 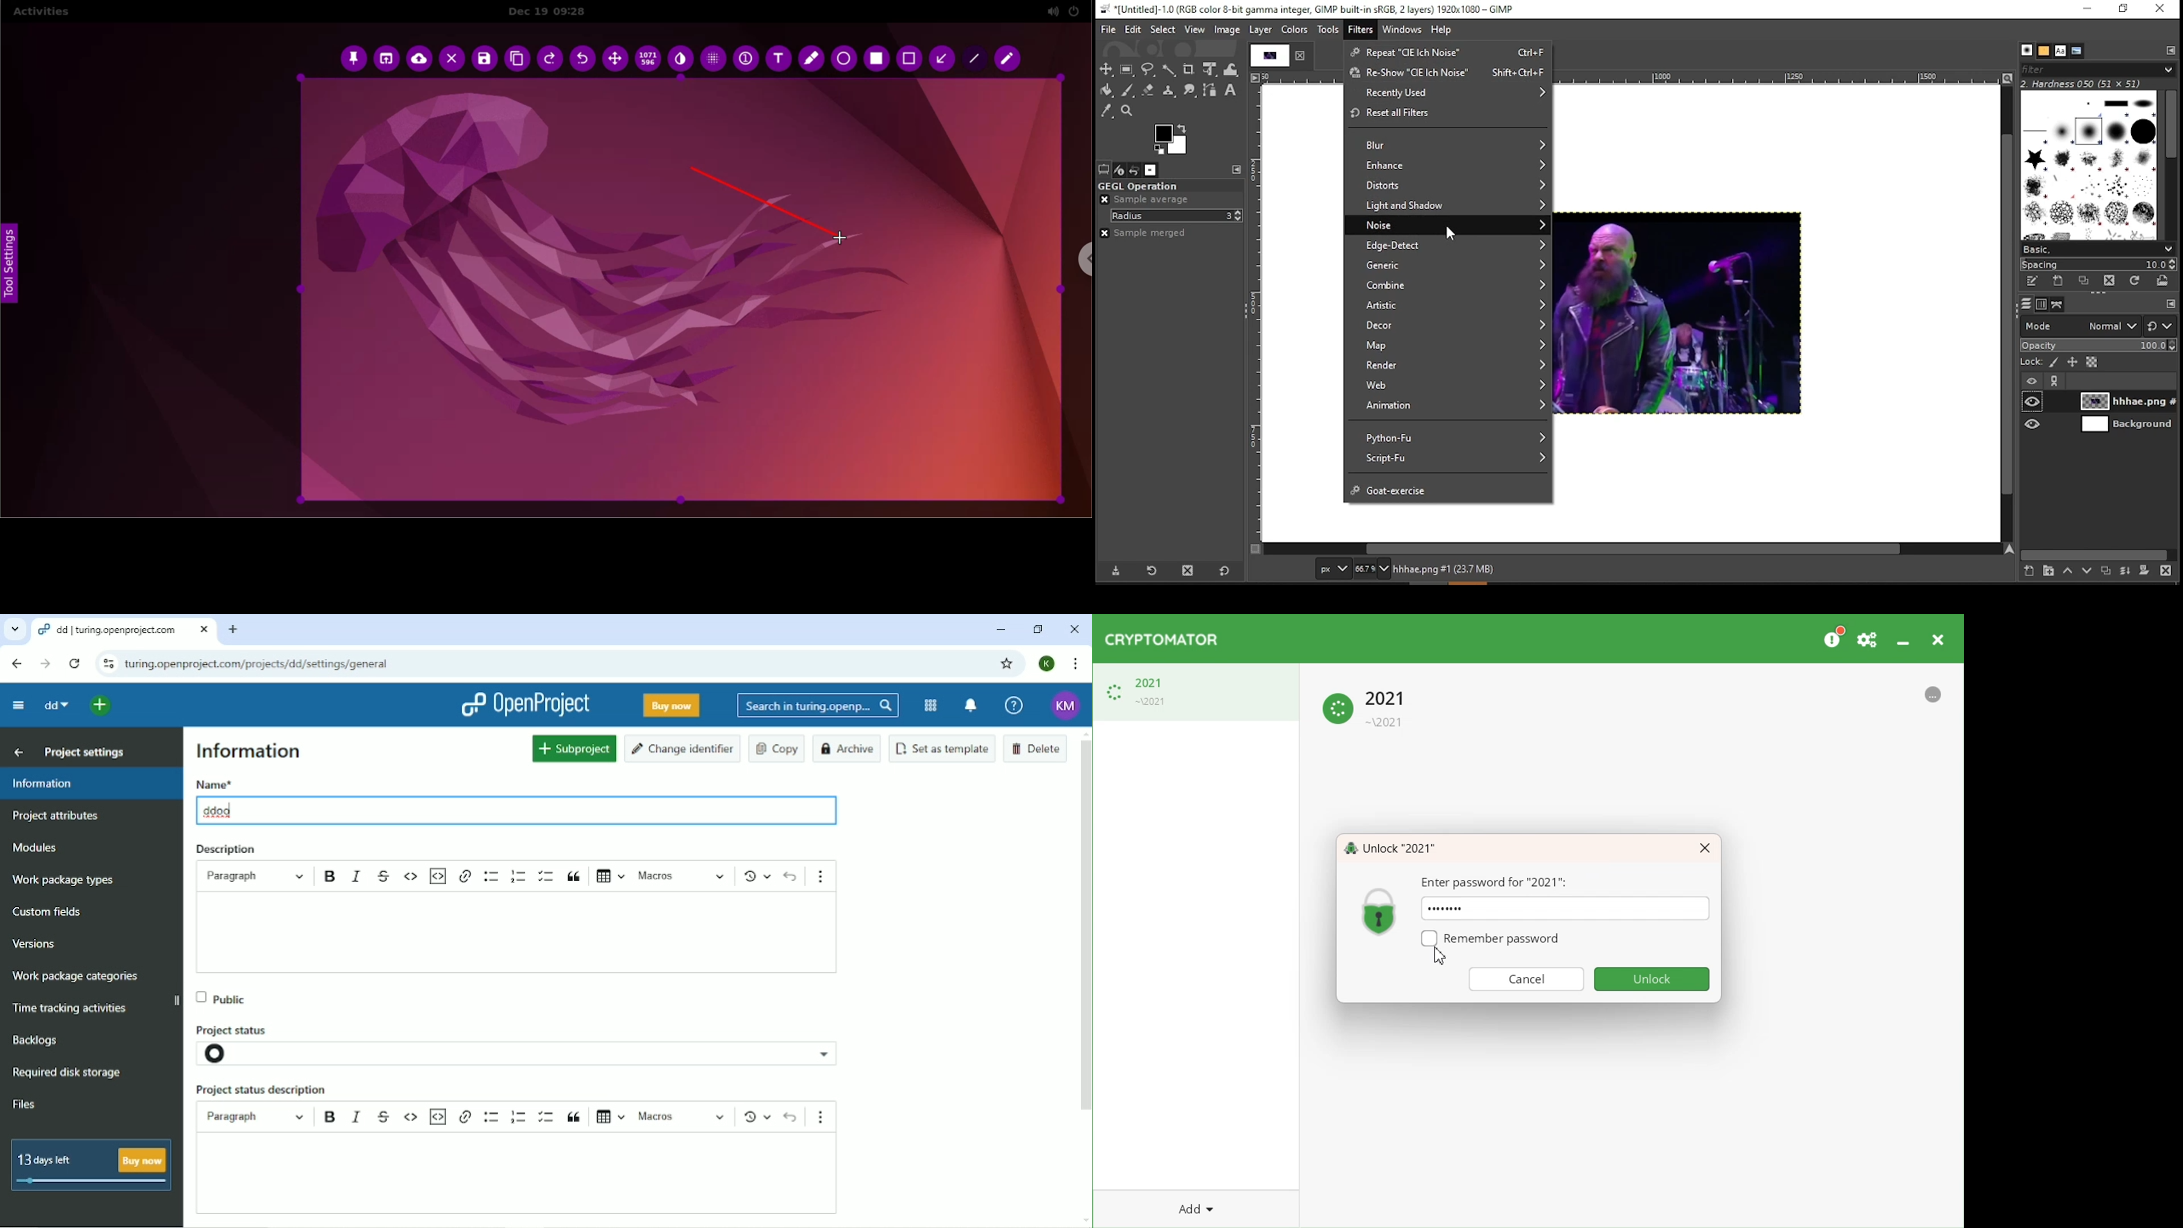 What do you see at coordinates (526, 703) in the screenshot?
I see `OpenProject` at bounding box center [526, 703].